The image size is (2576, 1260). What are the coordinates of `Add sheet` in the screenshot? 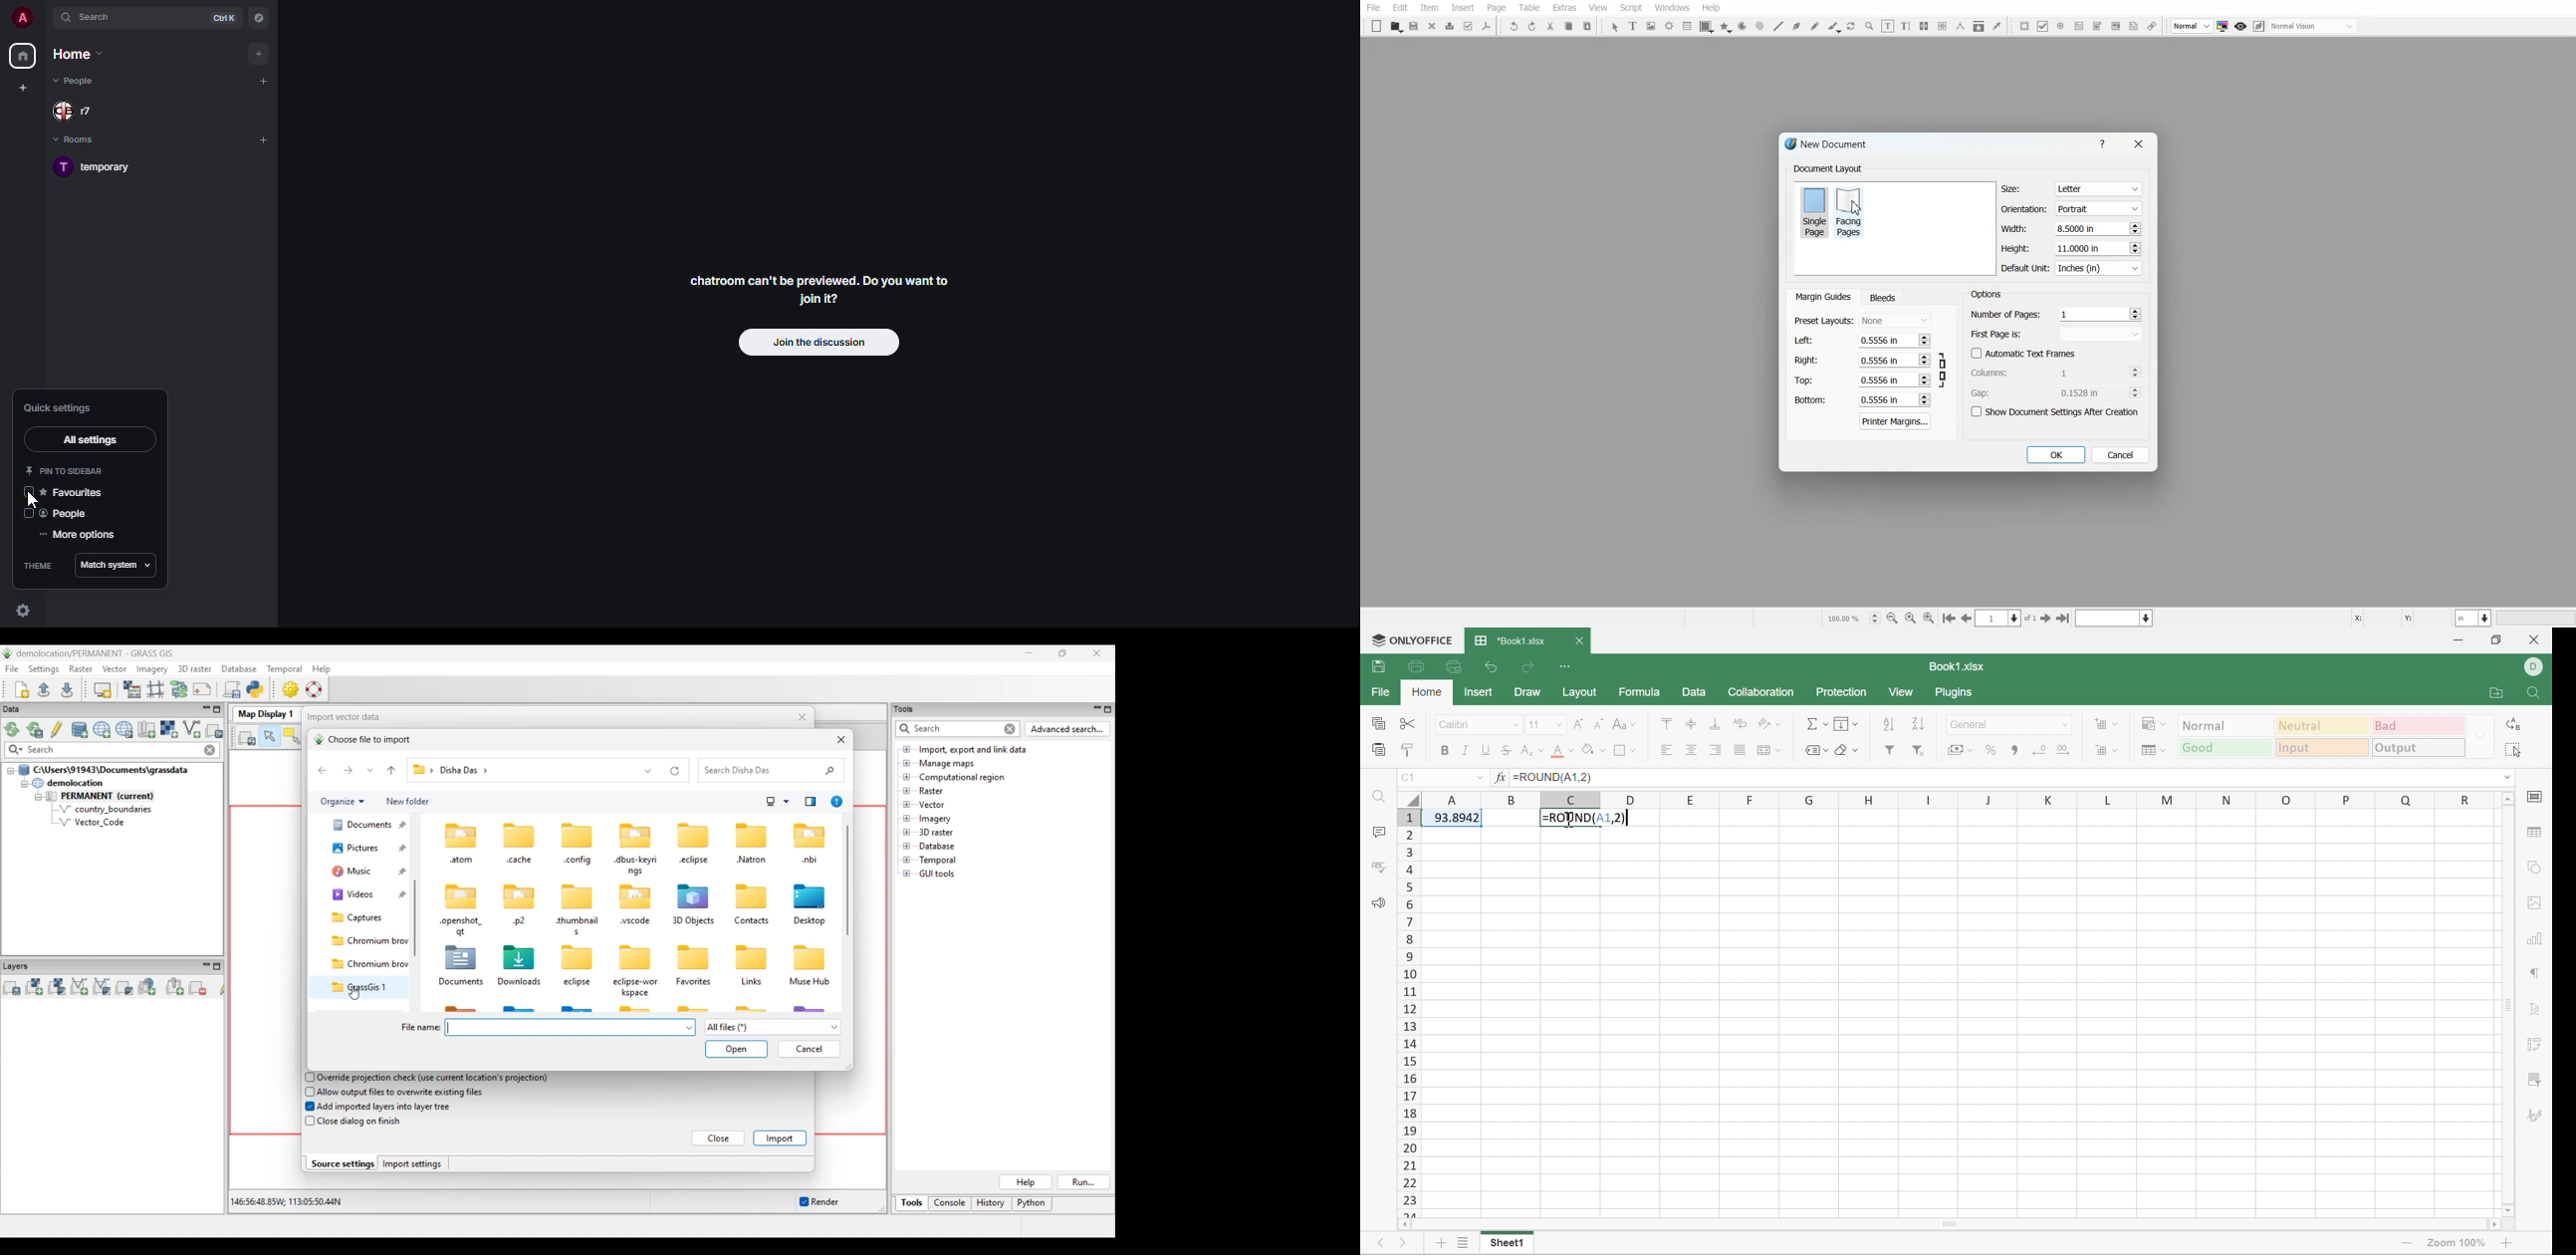 It's located at (1438, 1245).